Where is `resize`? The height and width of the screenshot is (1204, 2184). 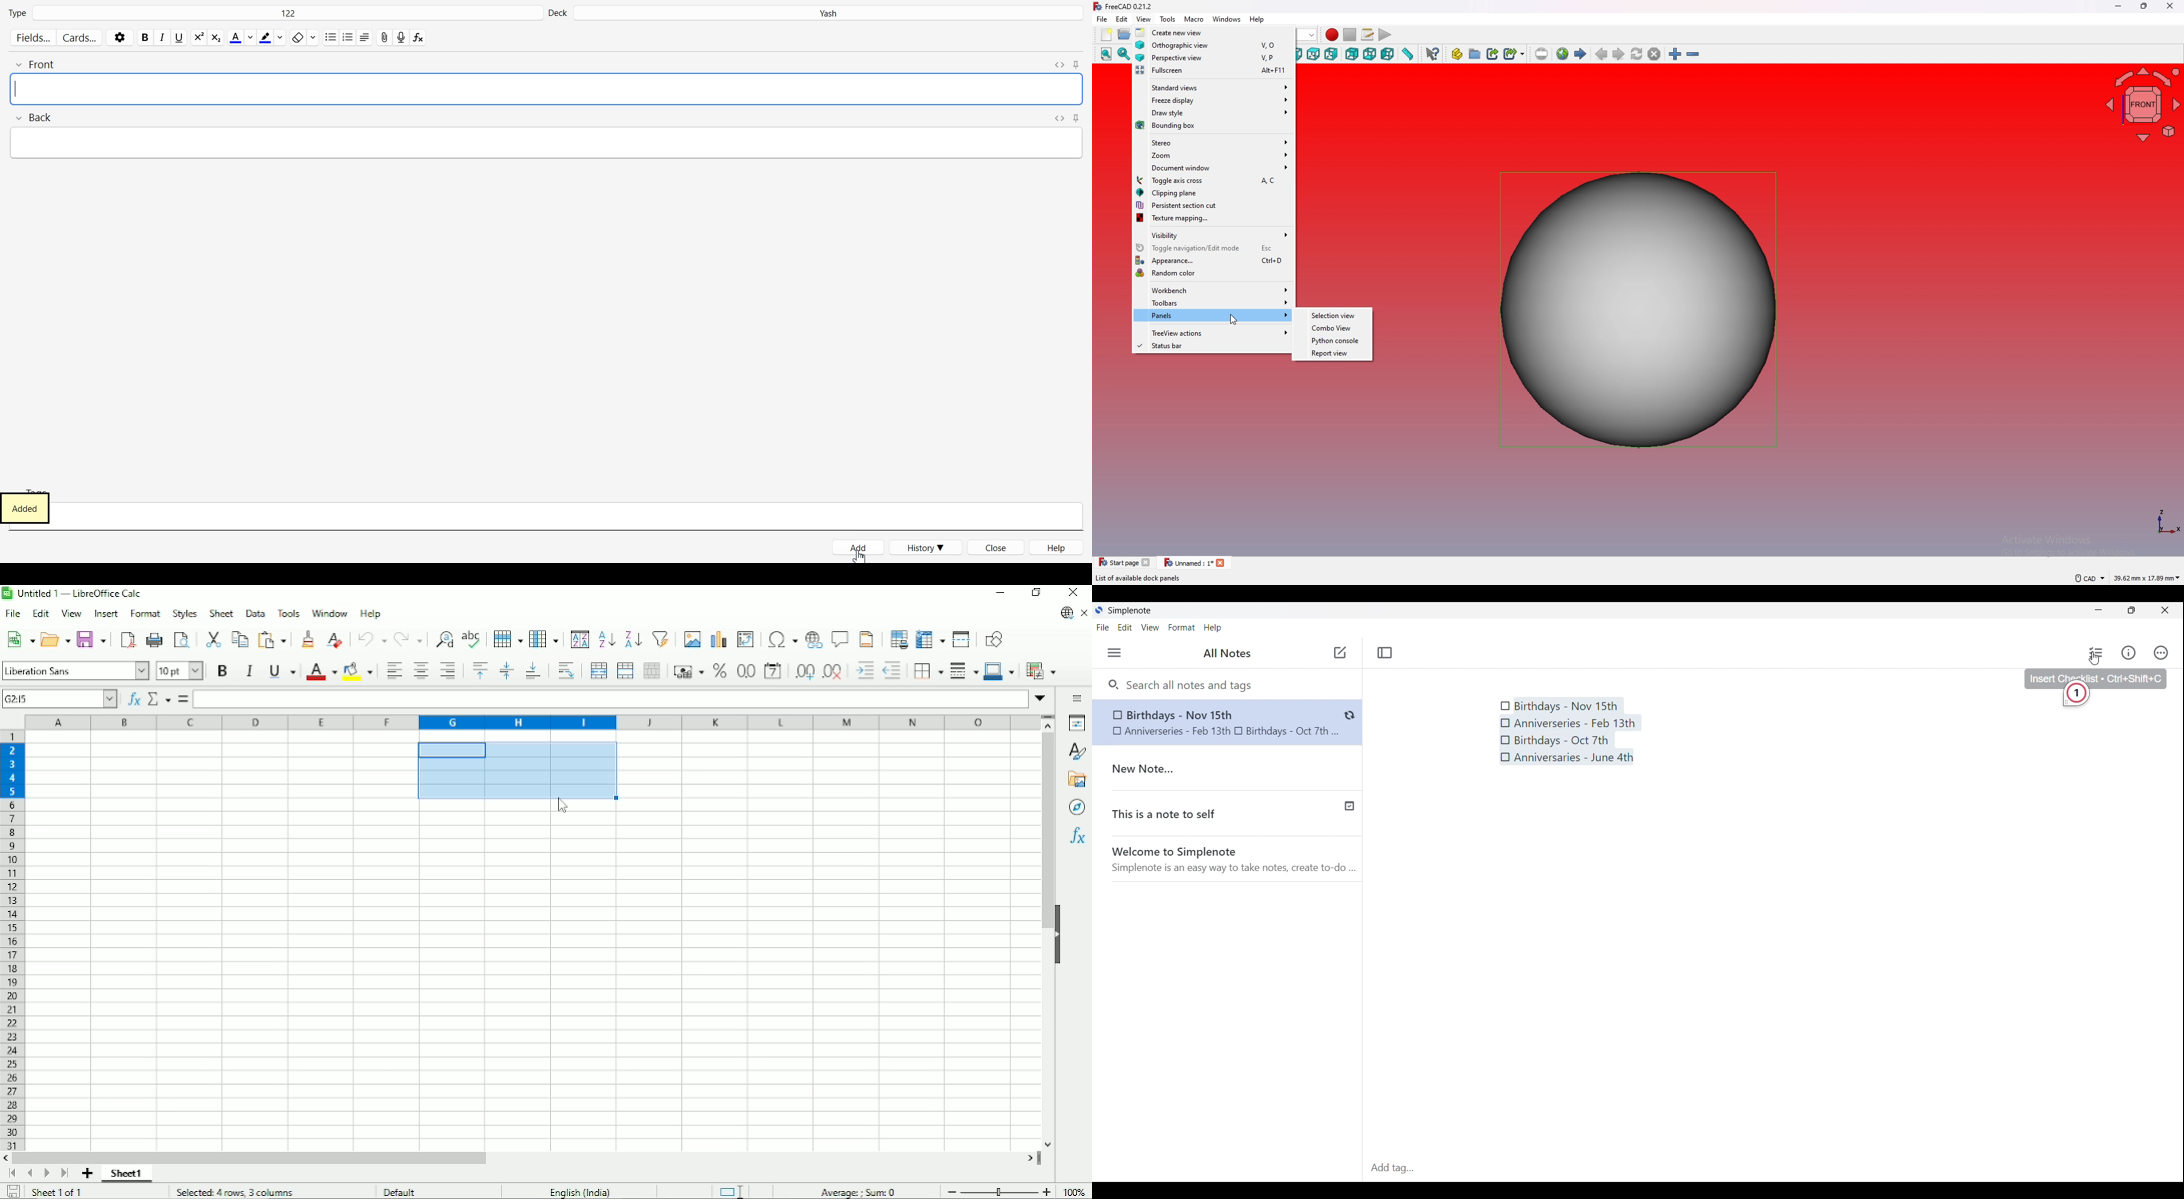 resize is located at coordinates (2144, 7).